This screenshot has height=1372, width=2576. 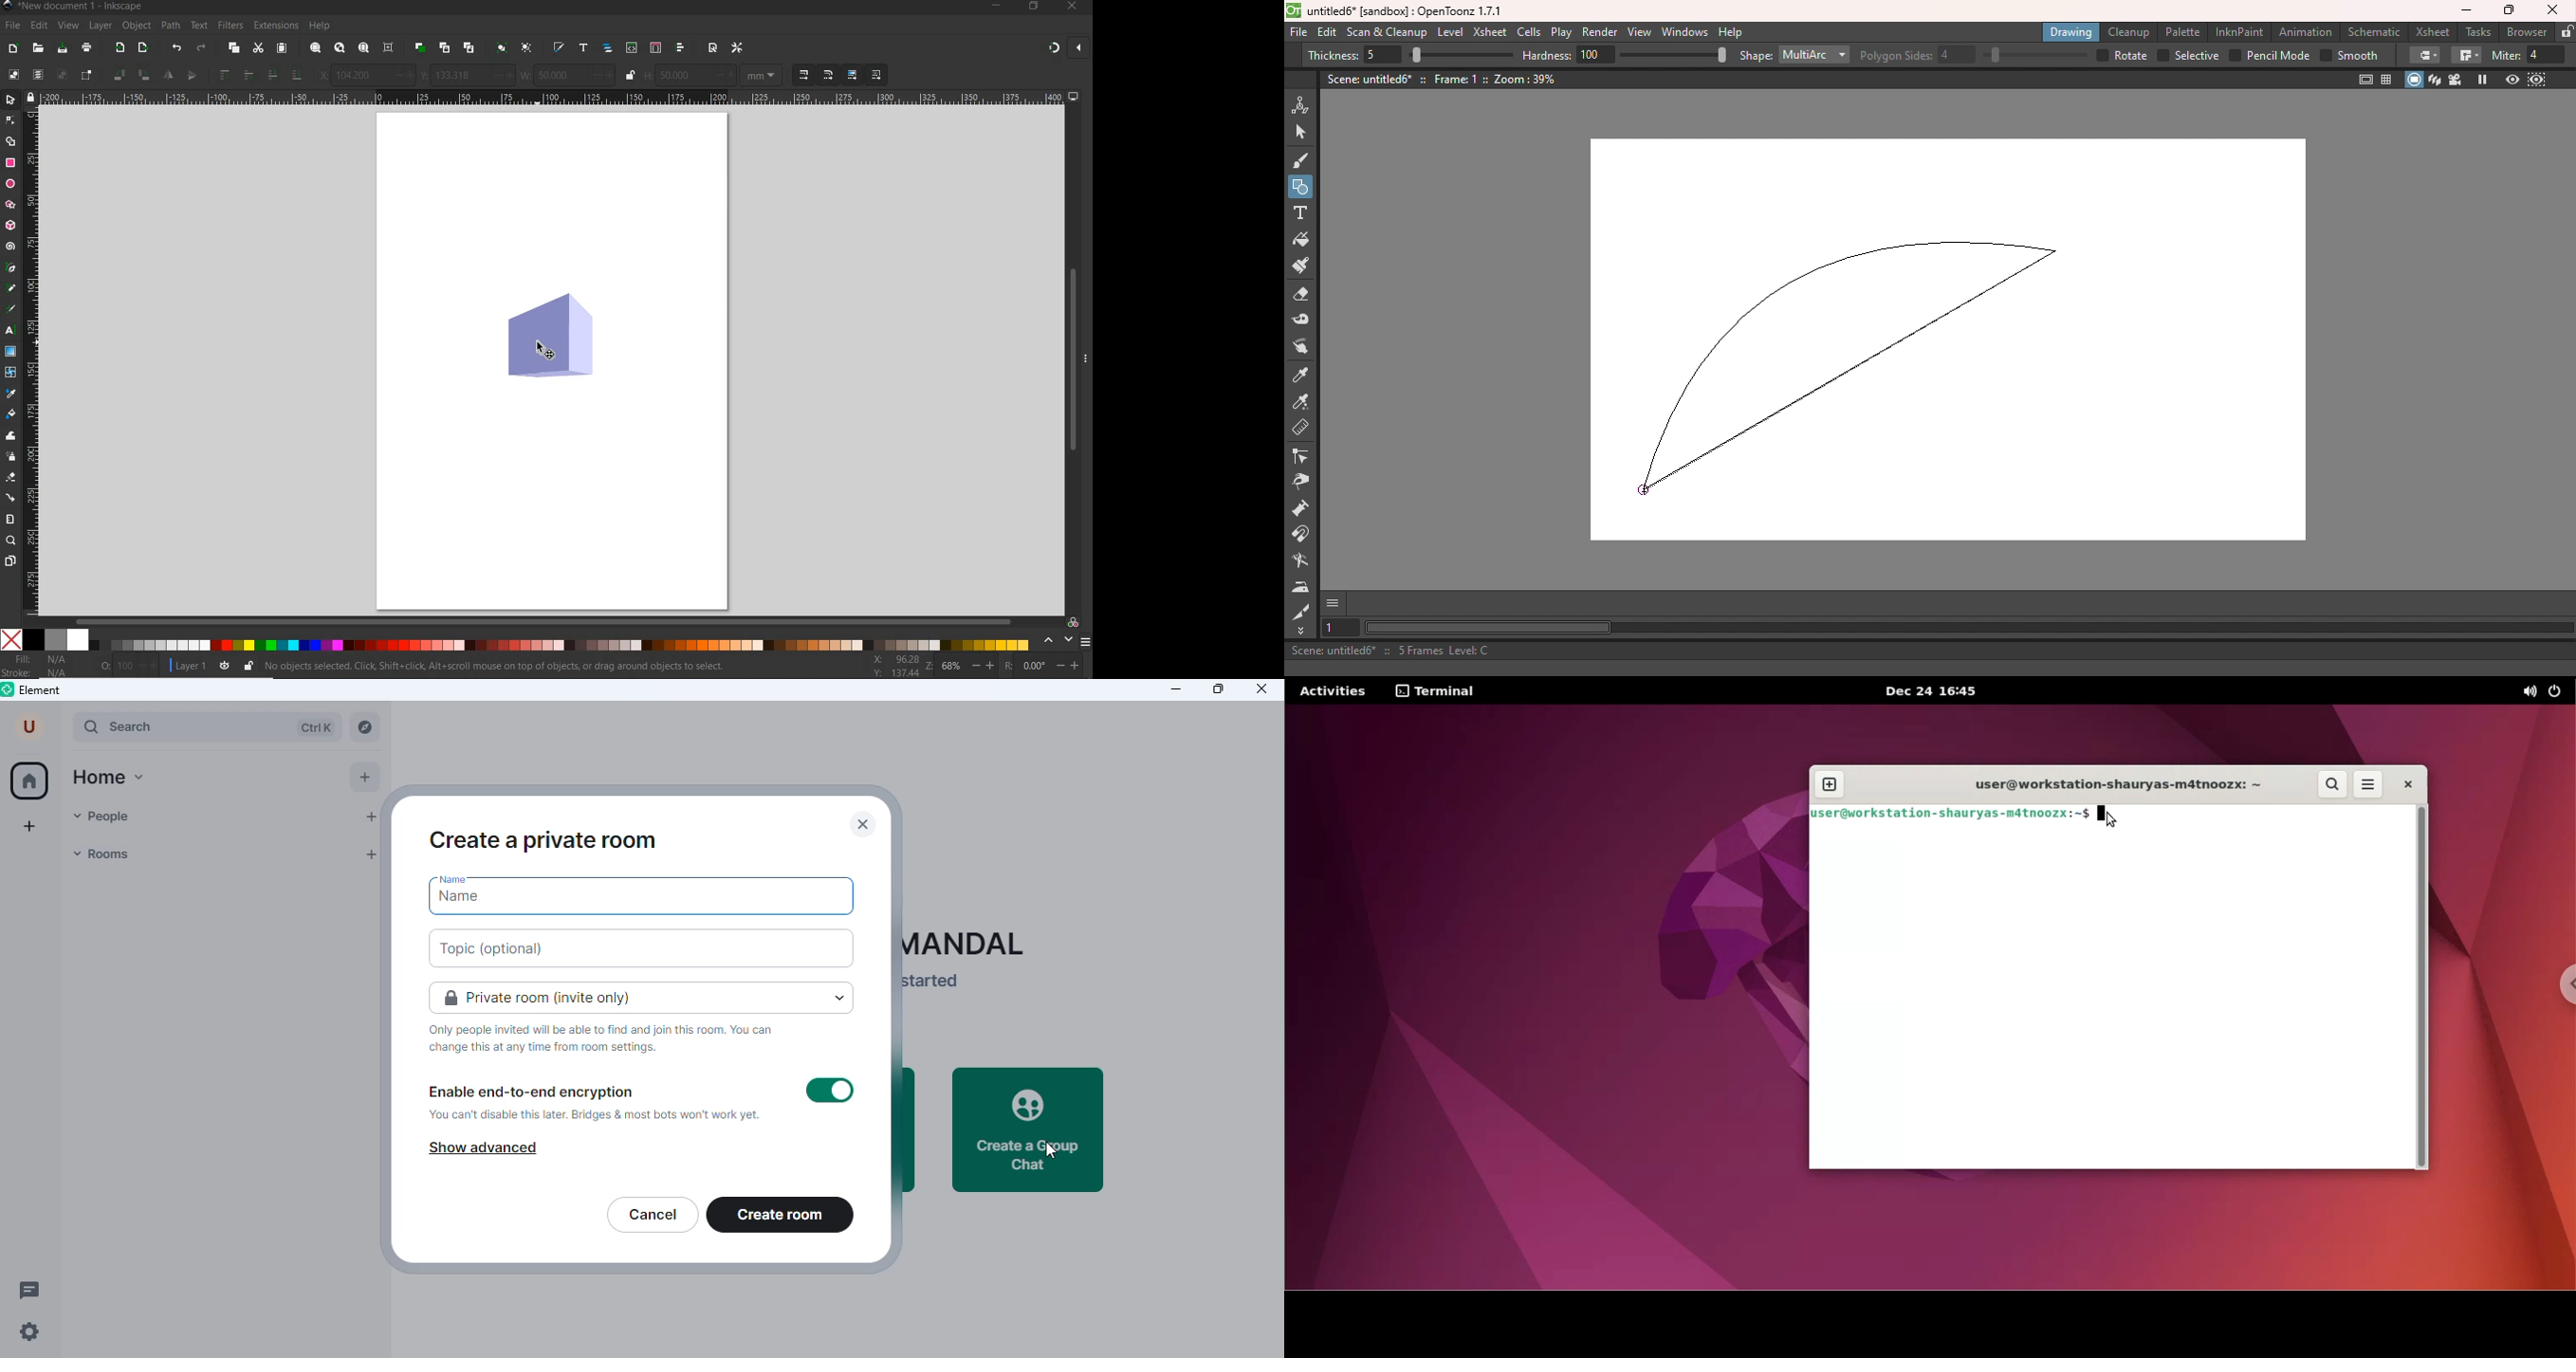 What do you see at coordinates (545, 351) in the screenshot?
I see `cursor` at bounding box center [545, 351].